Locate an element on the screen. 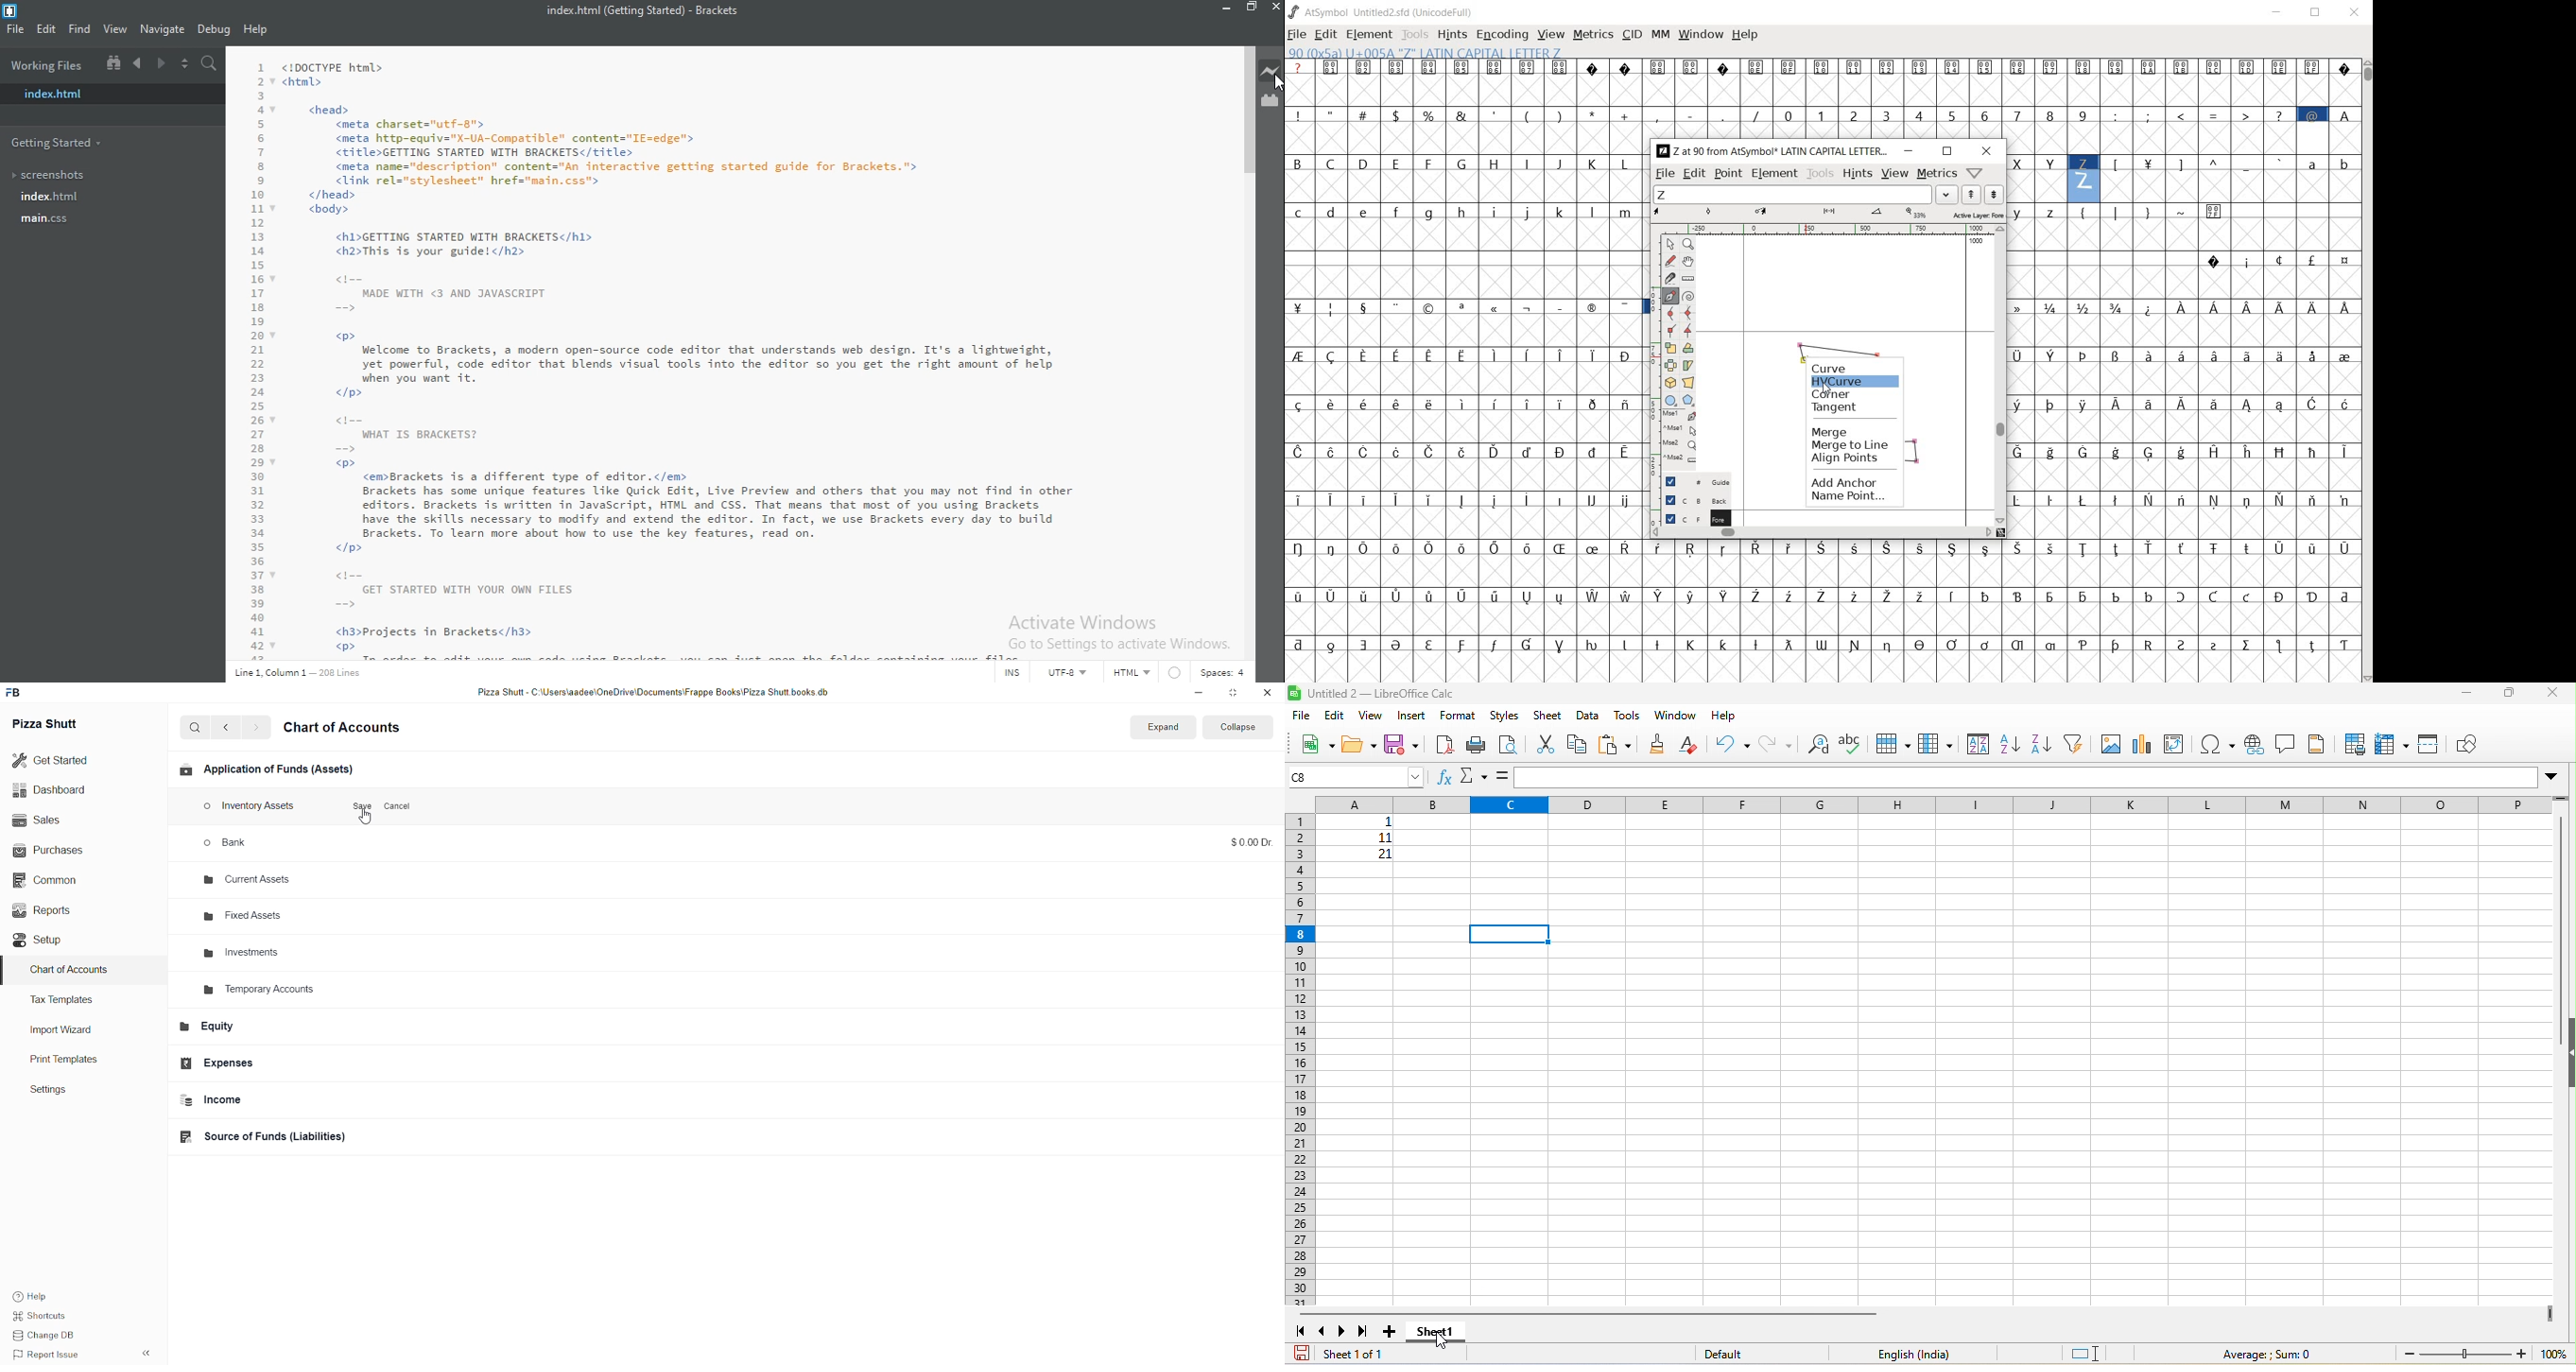 The image size is (2576, 1372). tools is located at coordinates (1821, 174).